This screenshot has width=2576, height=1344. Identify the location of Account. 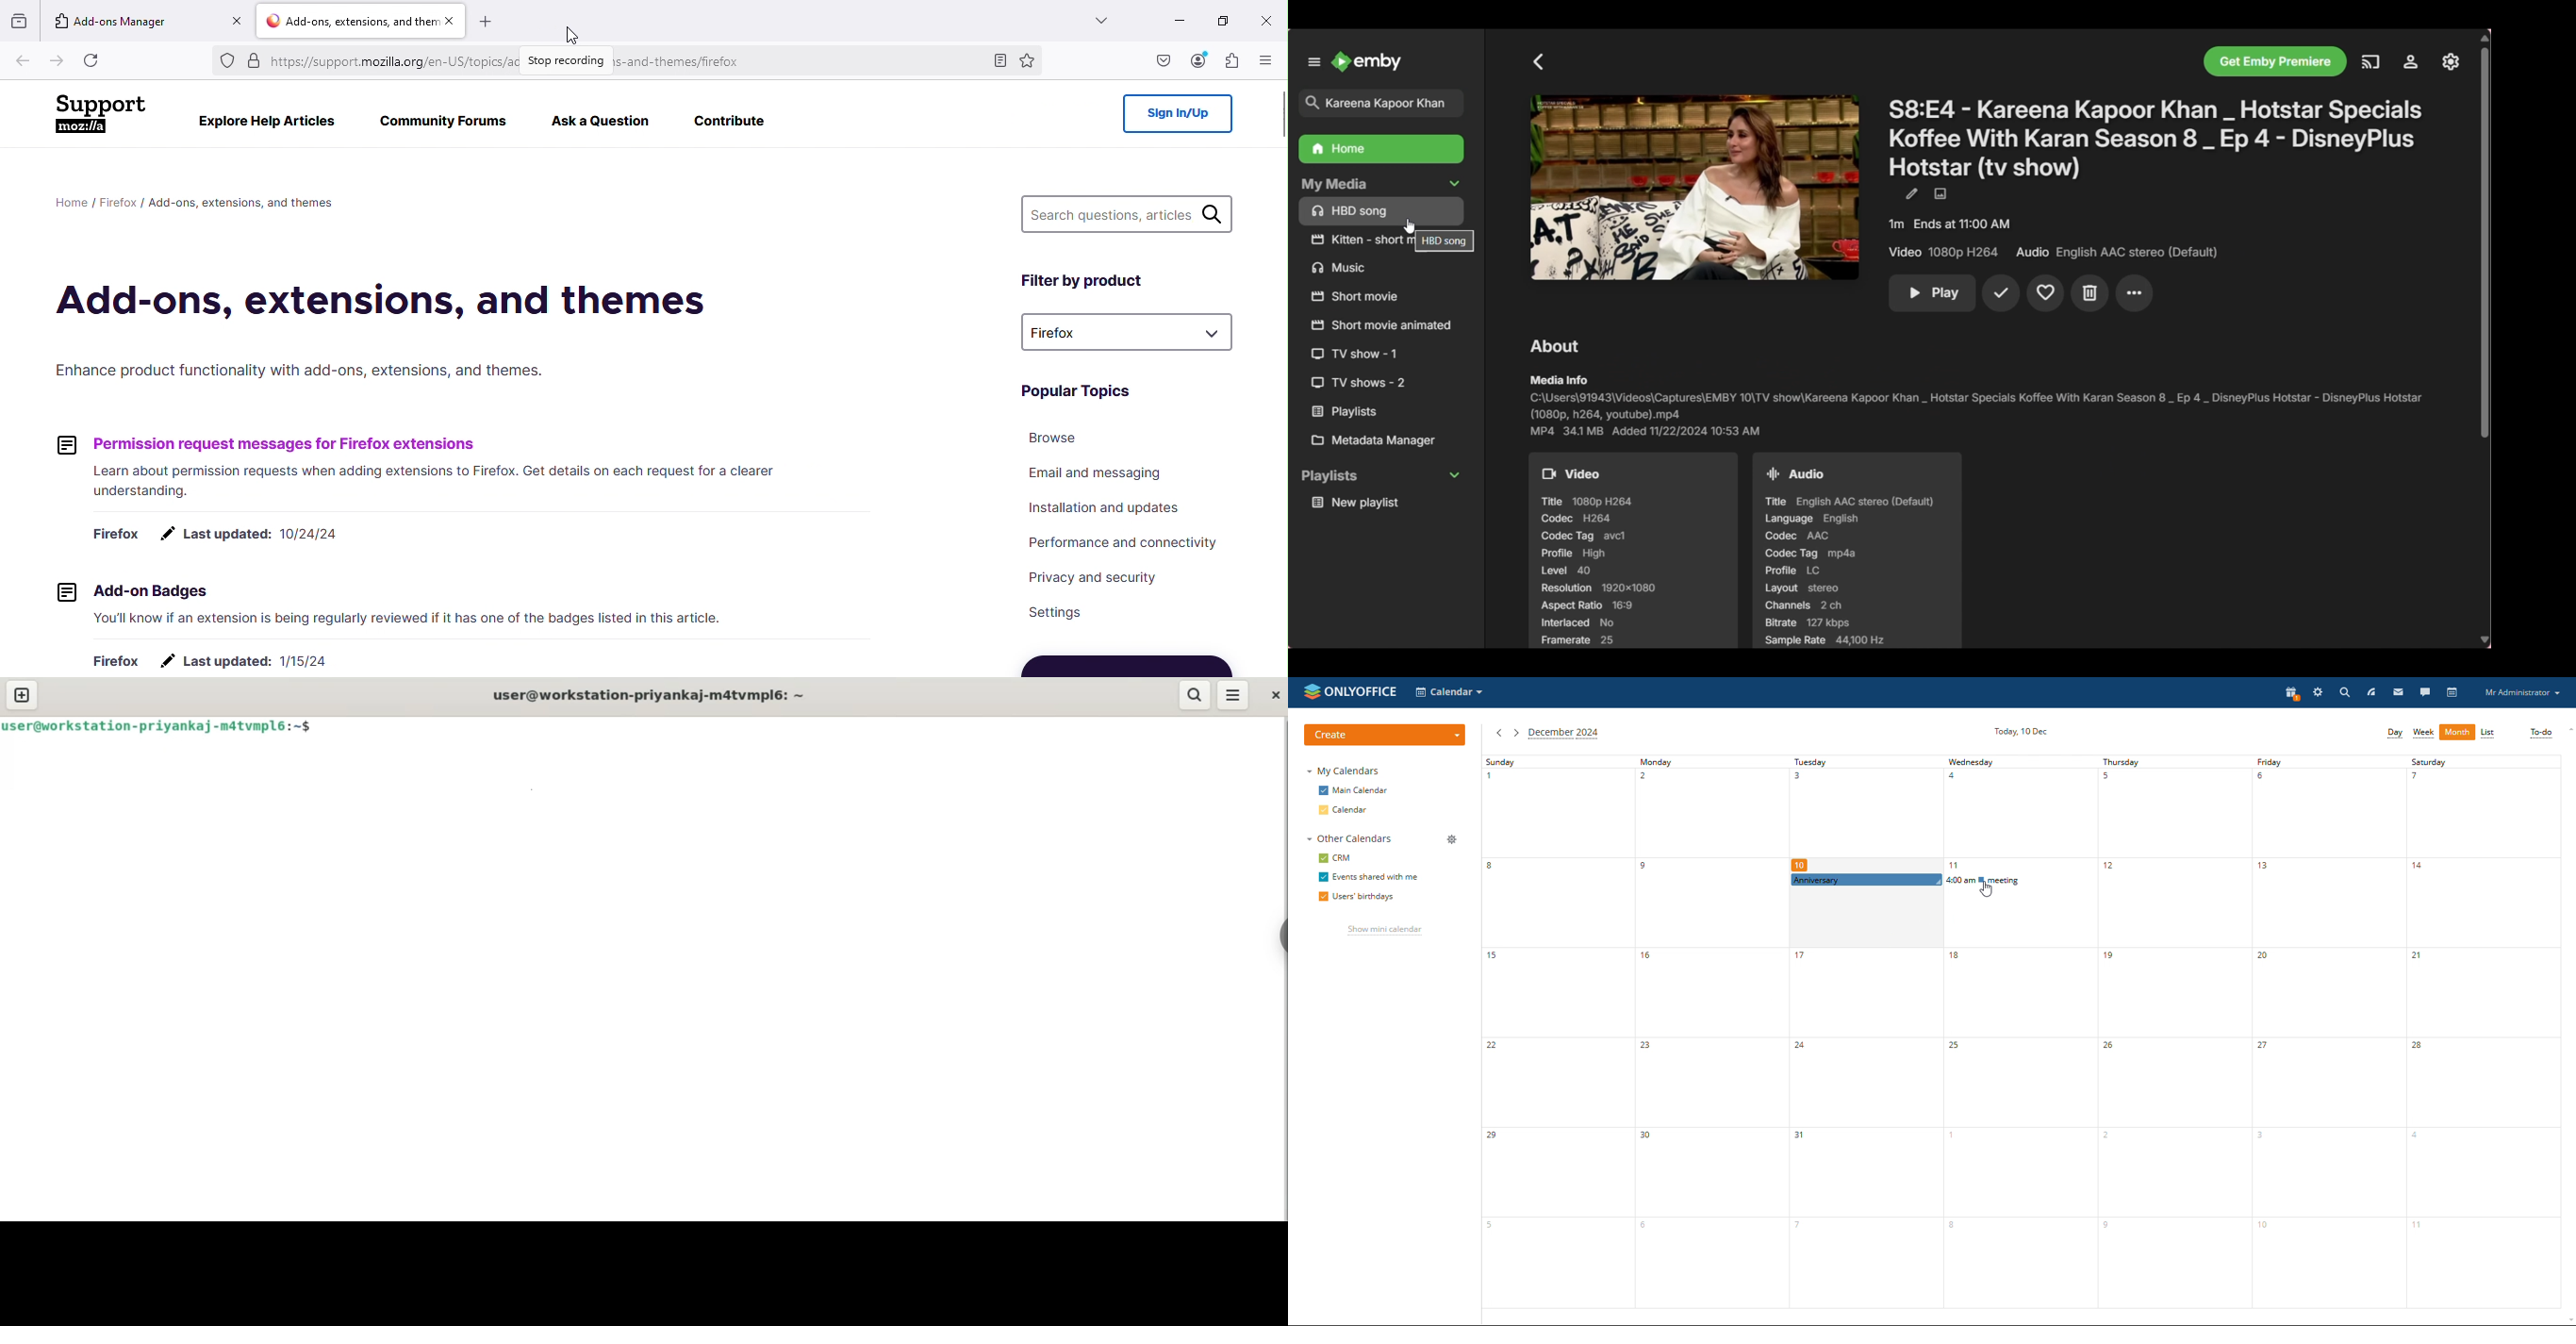
(1195, 61).